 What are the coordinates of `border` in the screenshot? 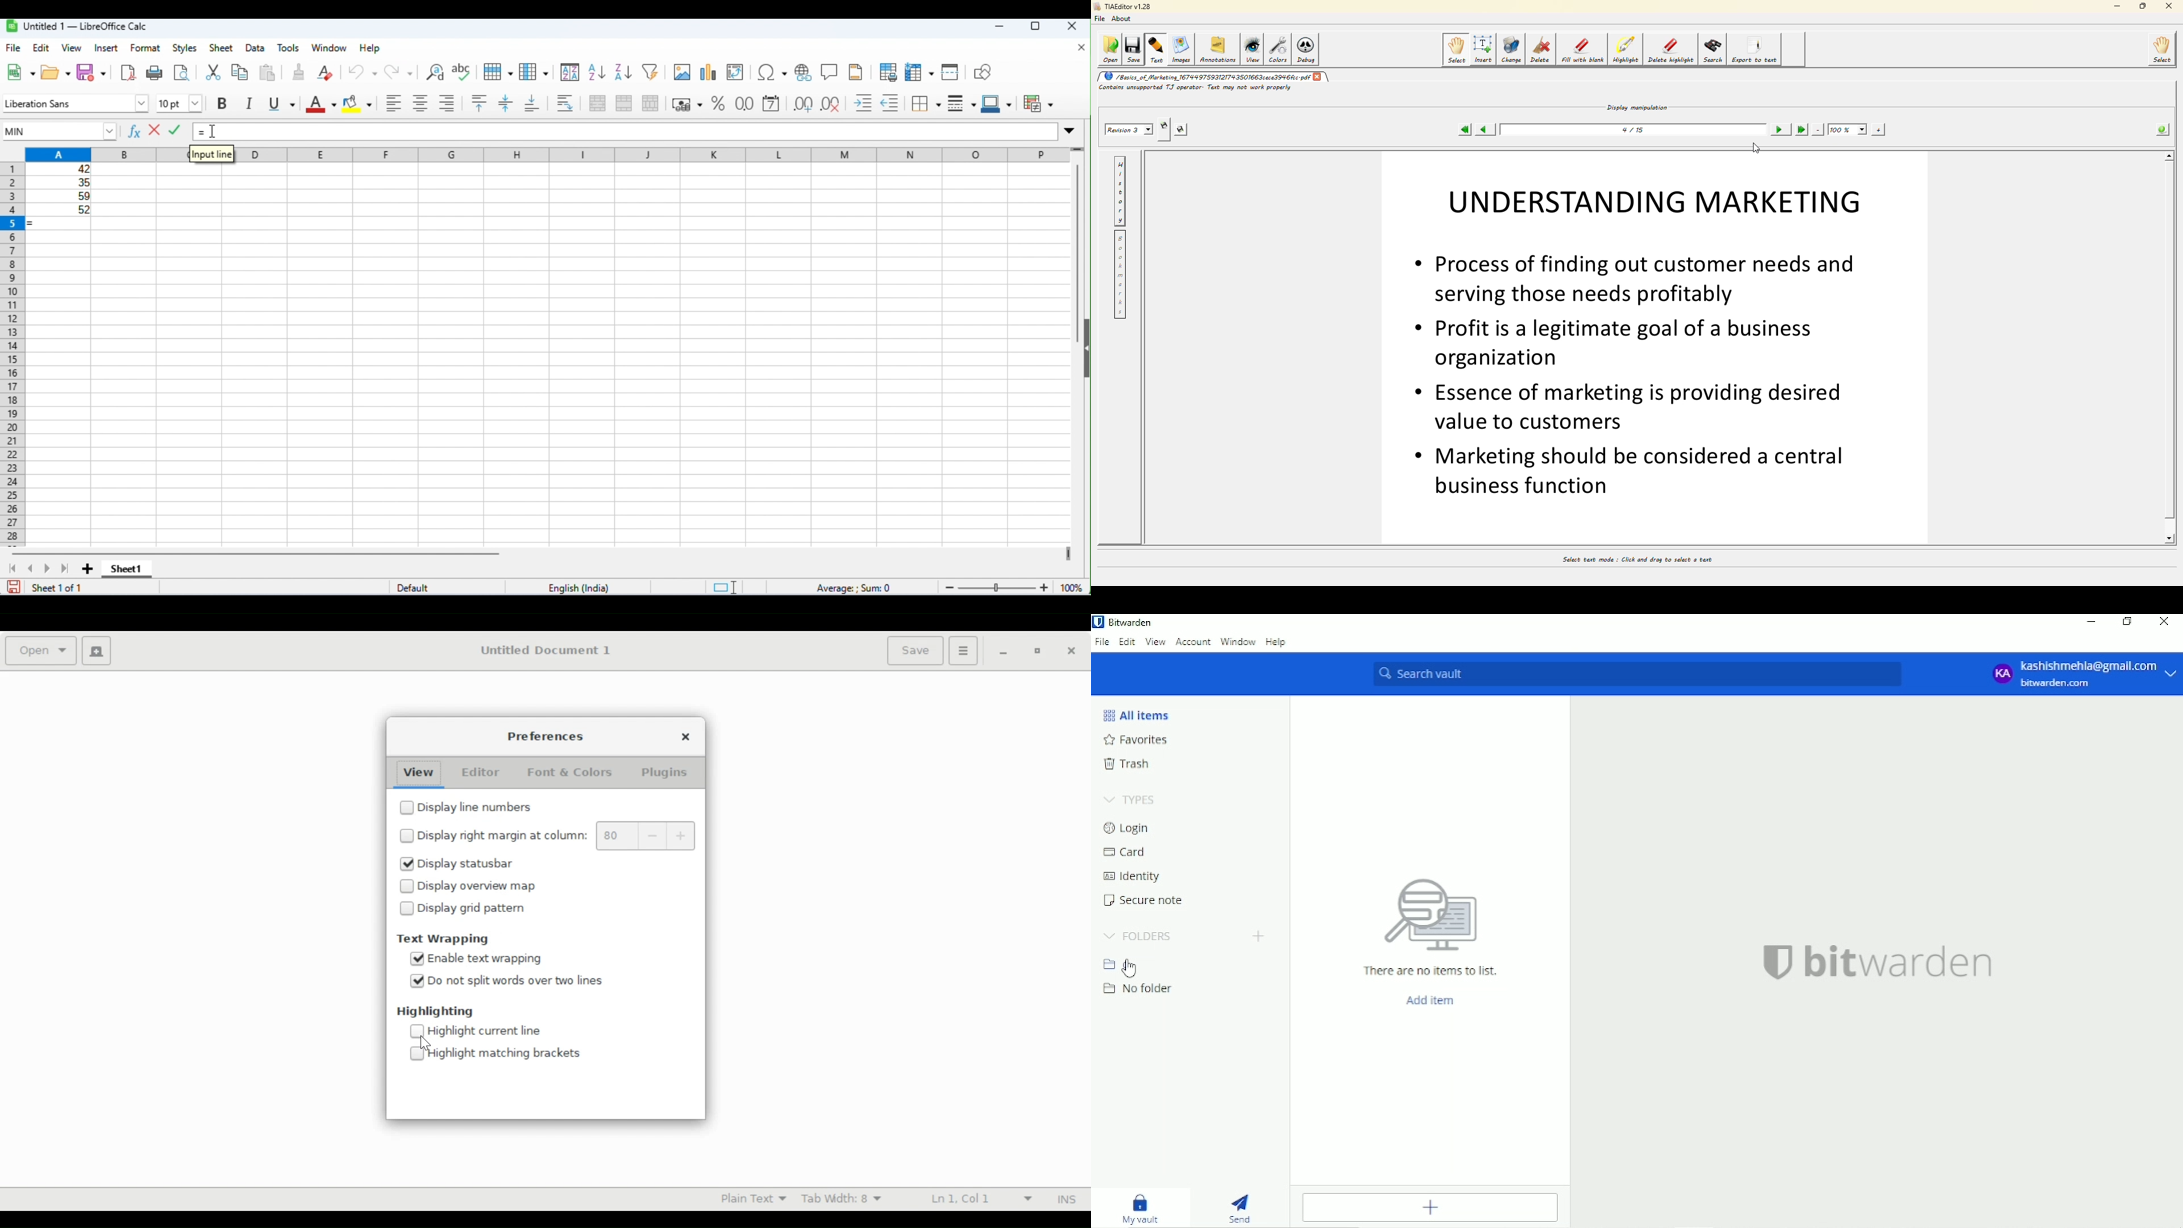 It's located at (926, 104).